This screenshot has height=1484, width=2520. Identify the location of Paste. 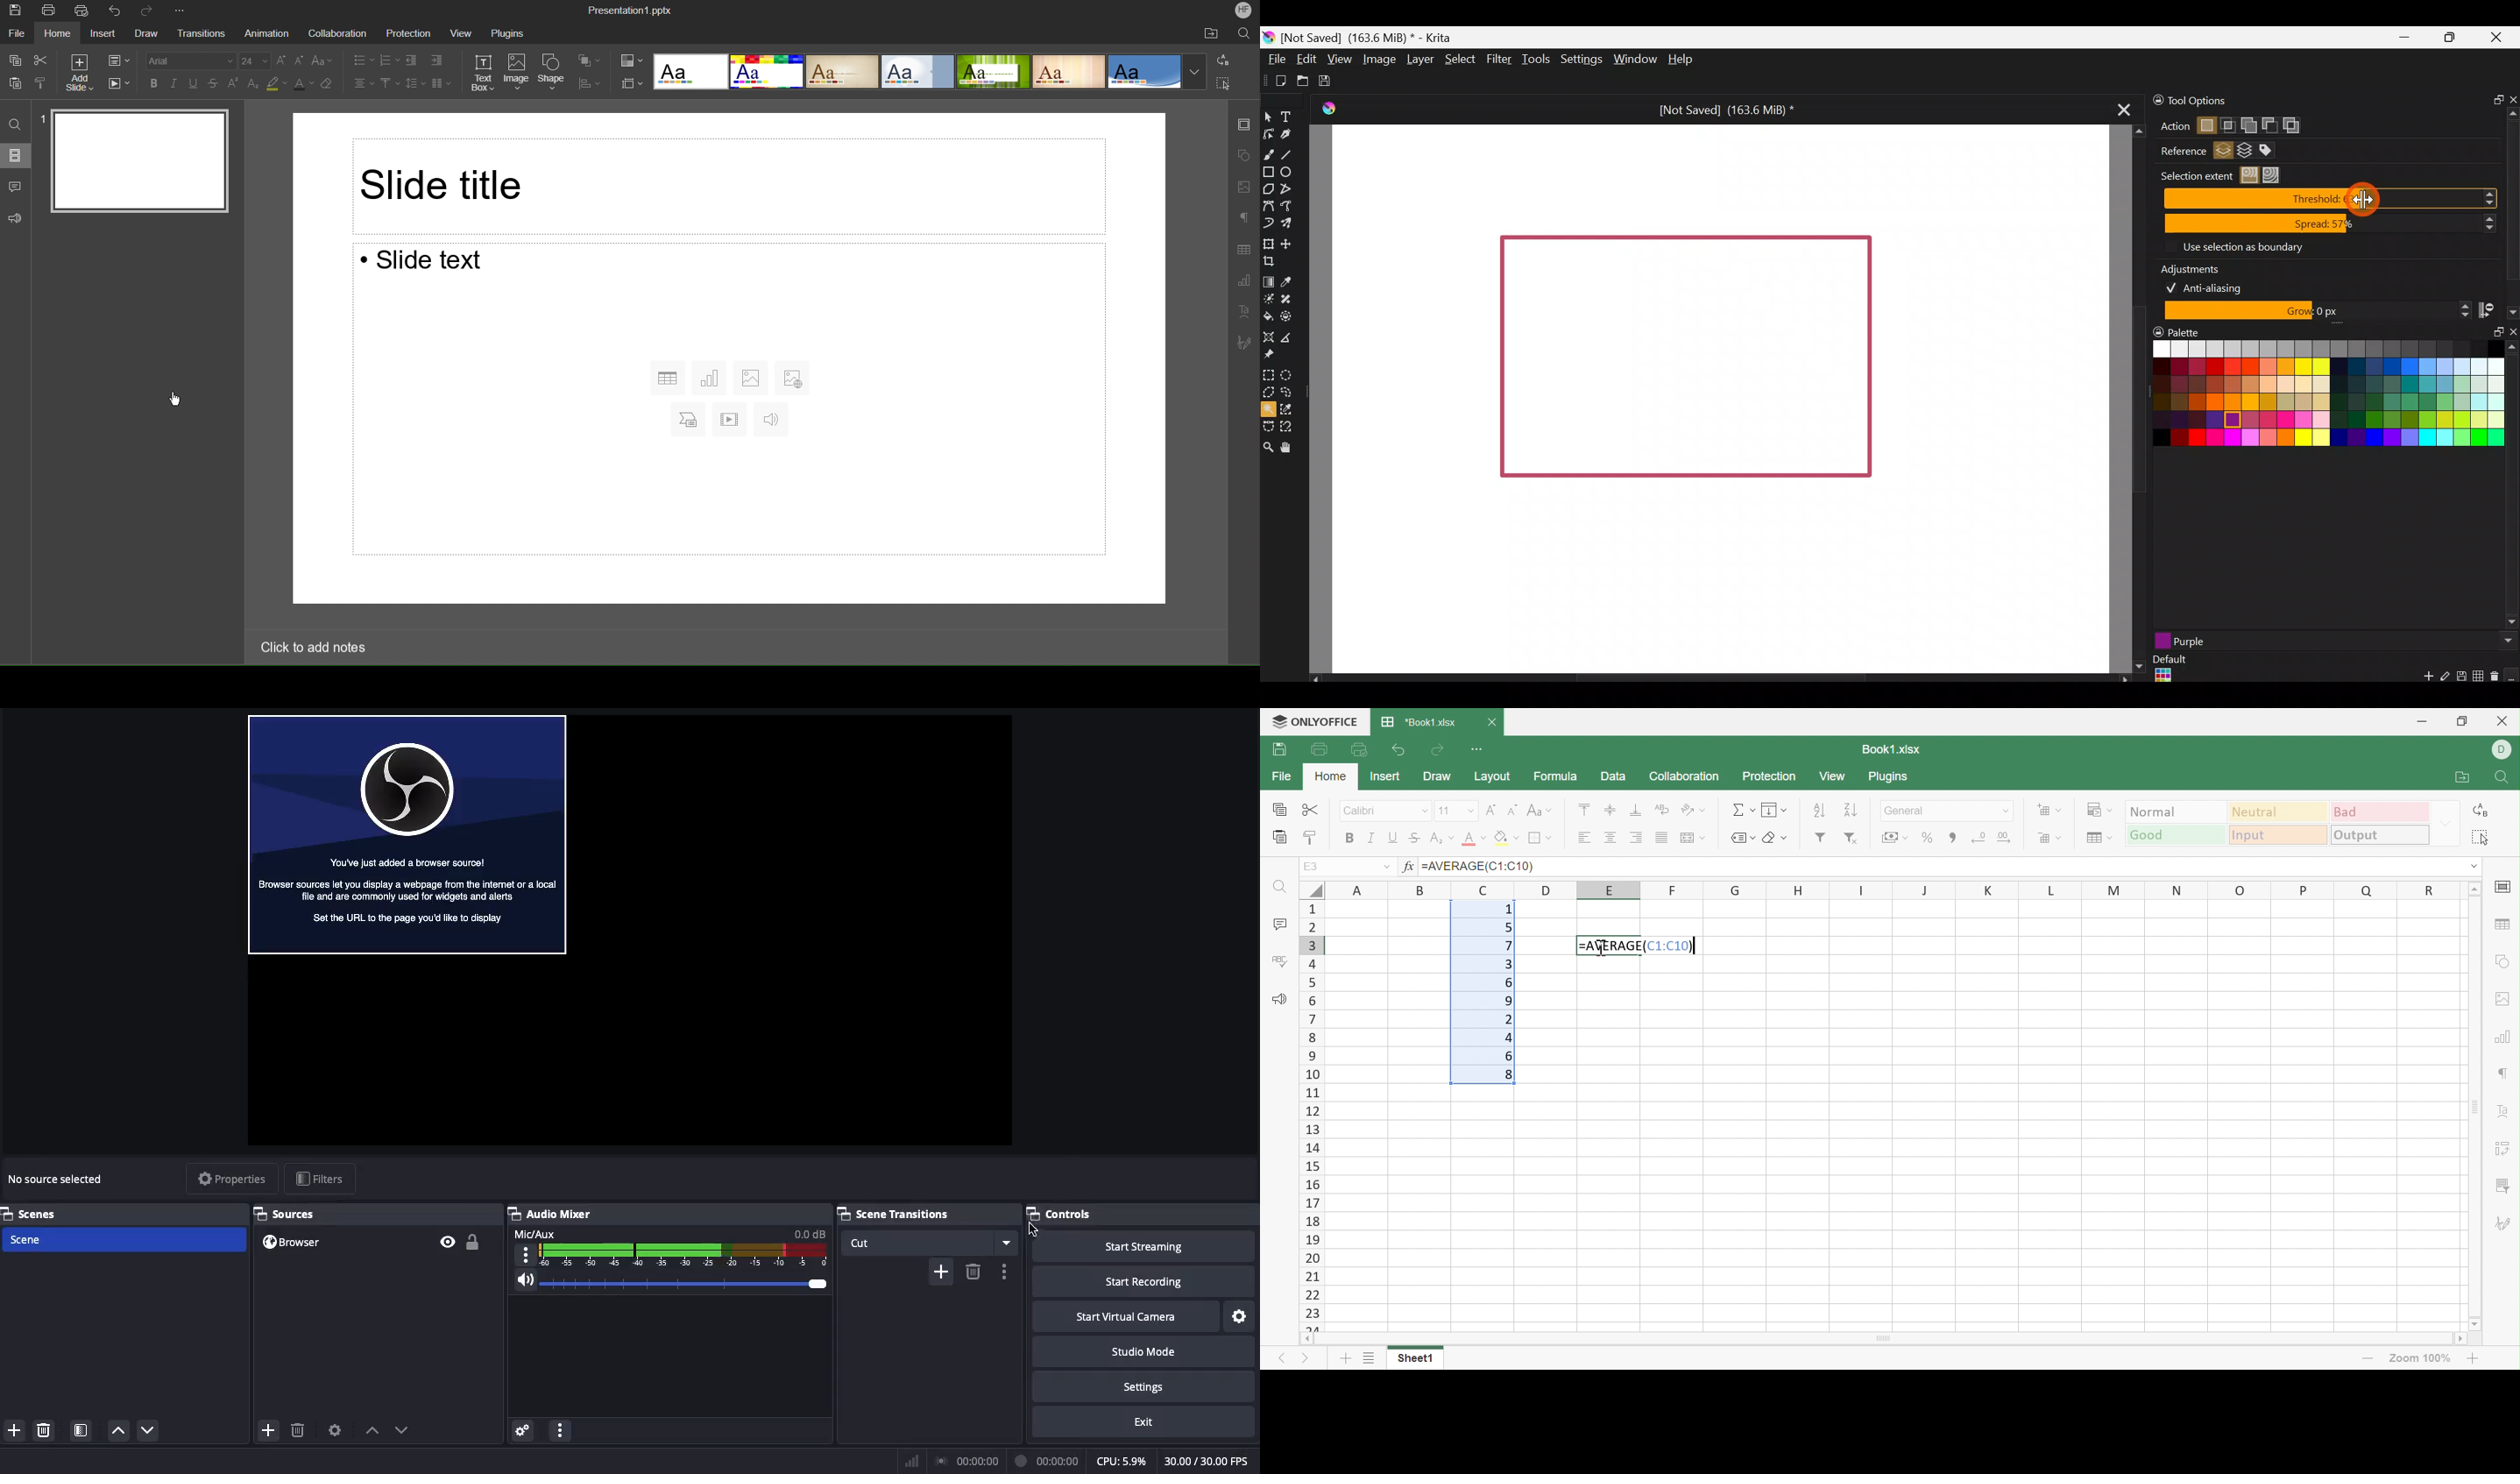
(1279, 838).